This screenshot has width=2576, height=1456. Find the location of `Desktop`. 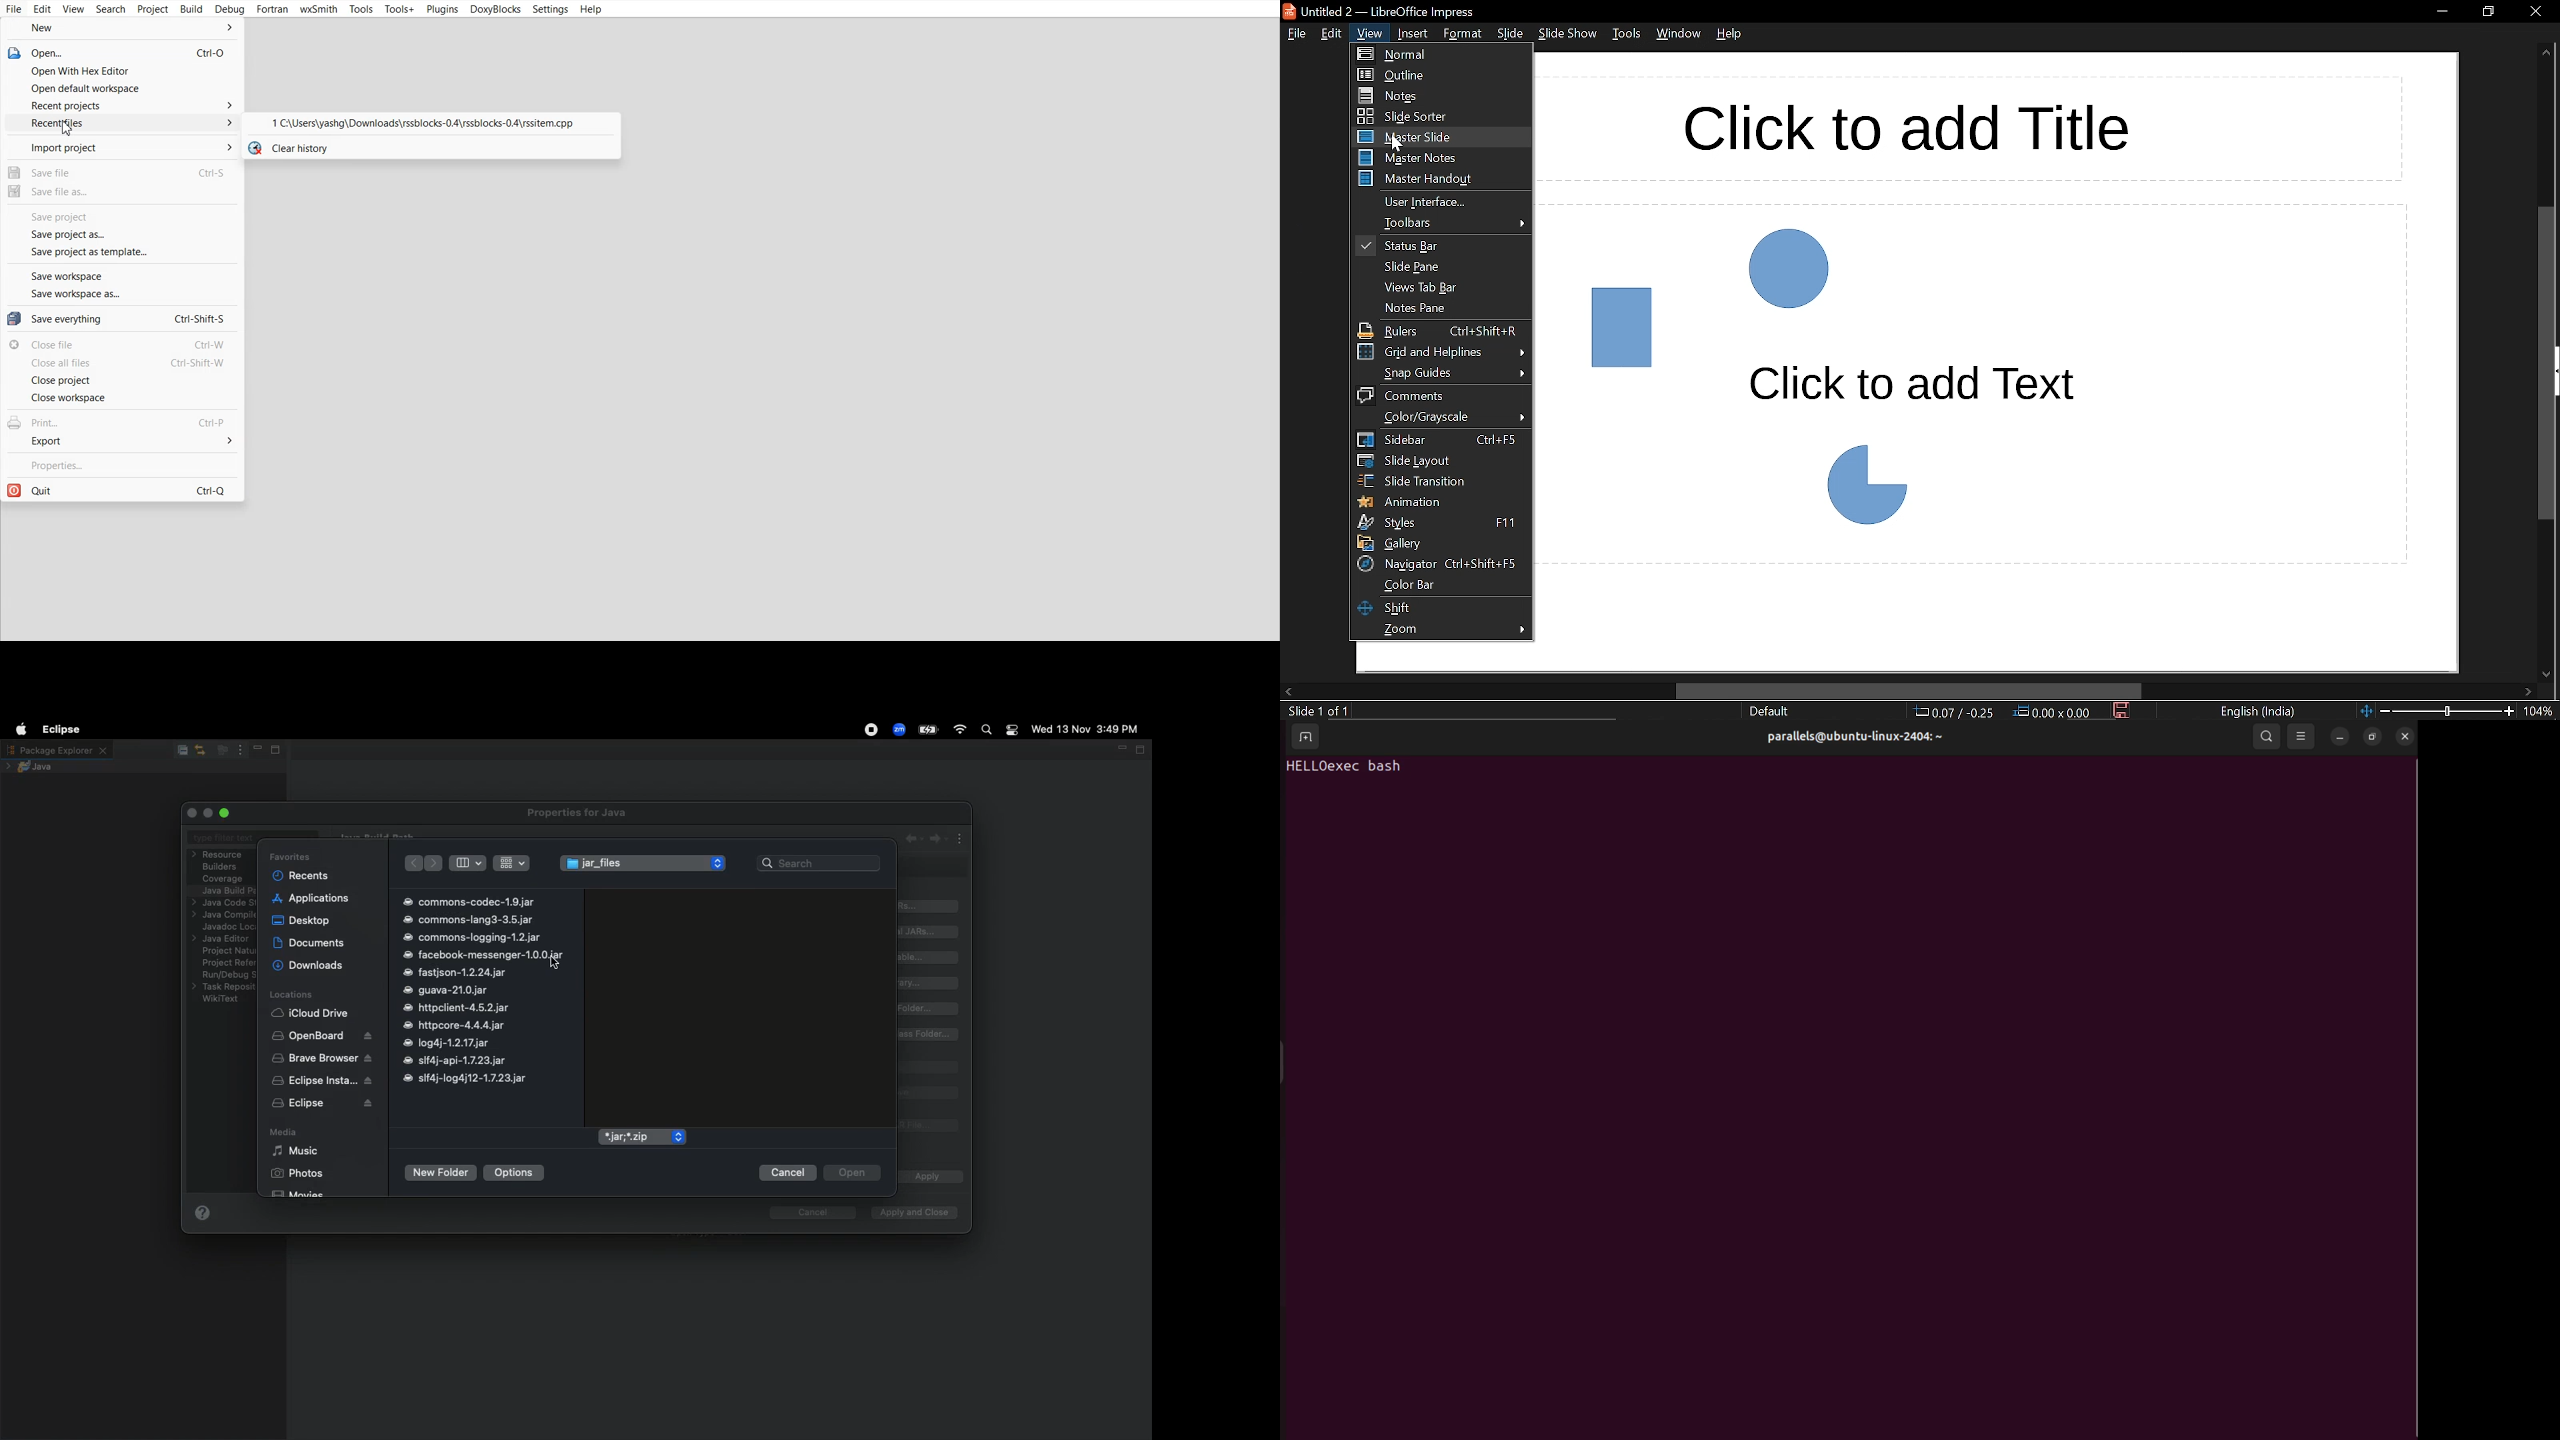

Desktop is located at coordinates (301, 919).